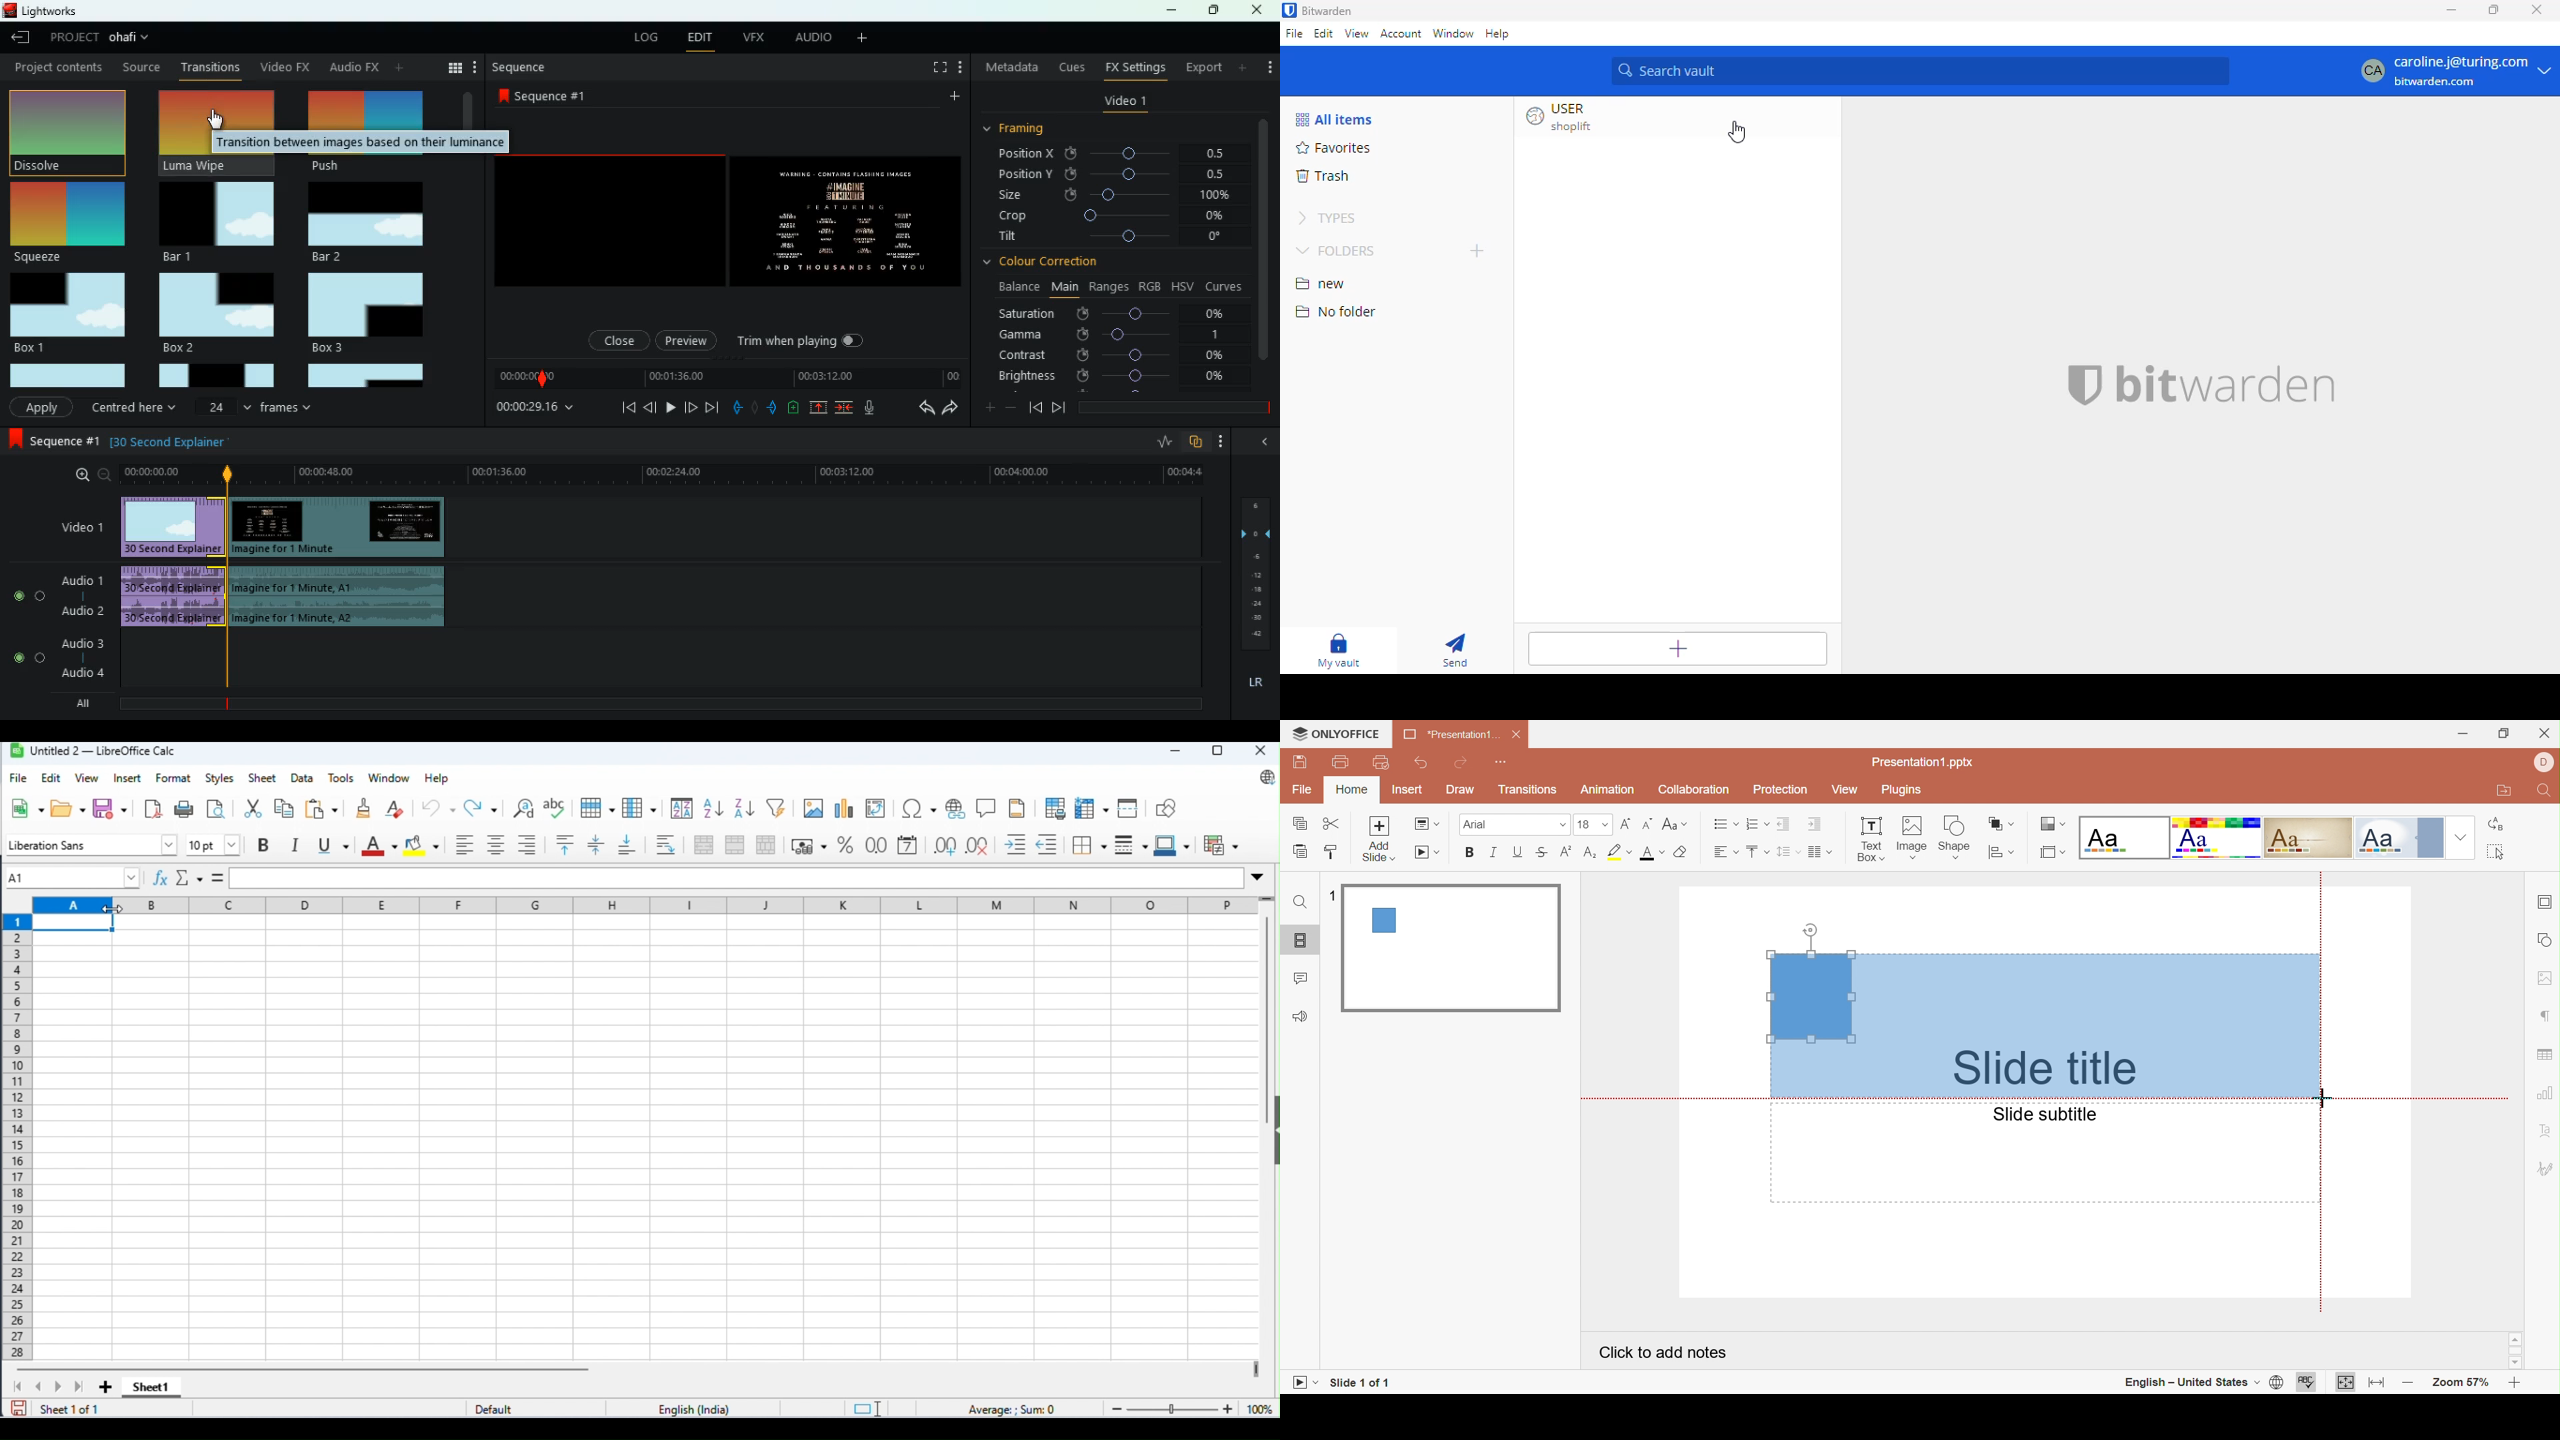 Image resolution: width=2576 pixels, height=1456 pixels. What do you see at coordinates (1299, 1018) in the screenshot?
I see `Support & Feedback` at bounding box center [1299, 1018].